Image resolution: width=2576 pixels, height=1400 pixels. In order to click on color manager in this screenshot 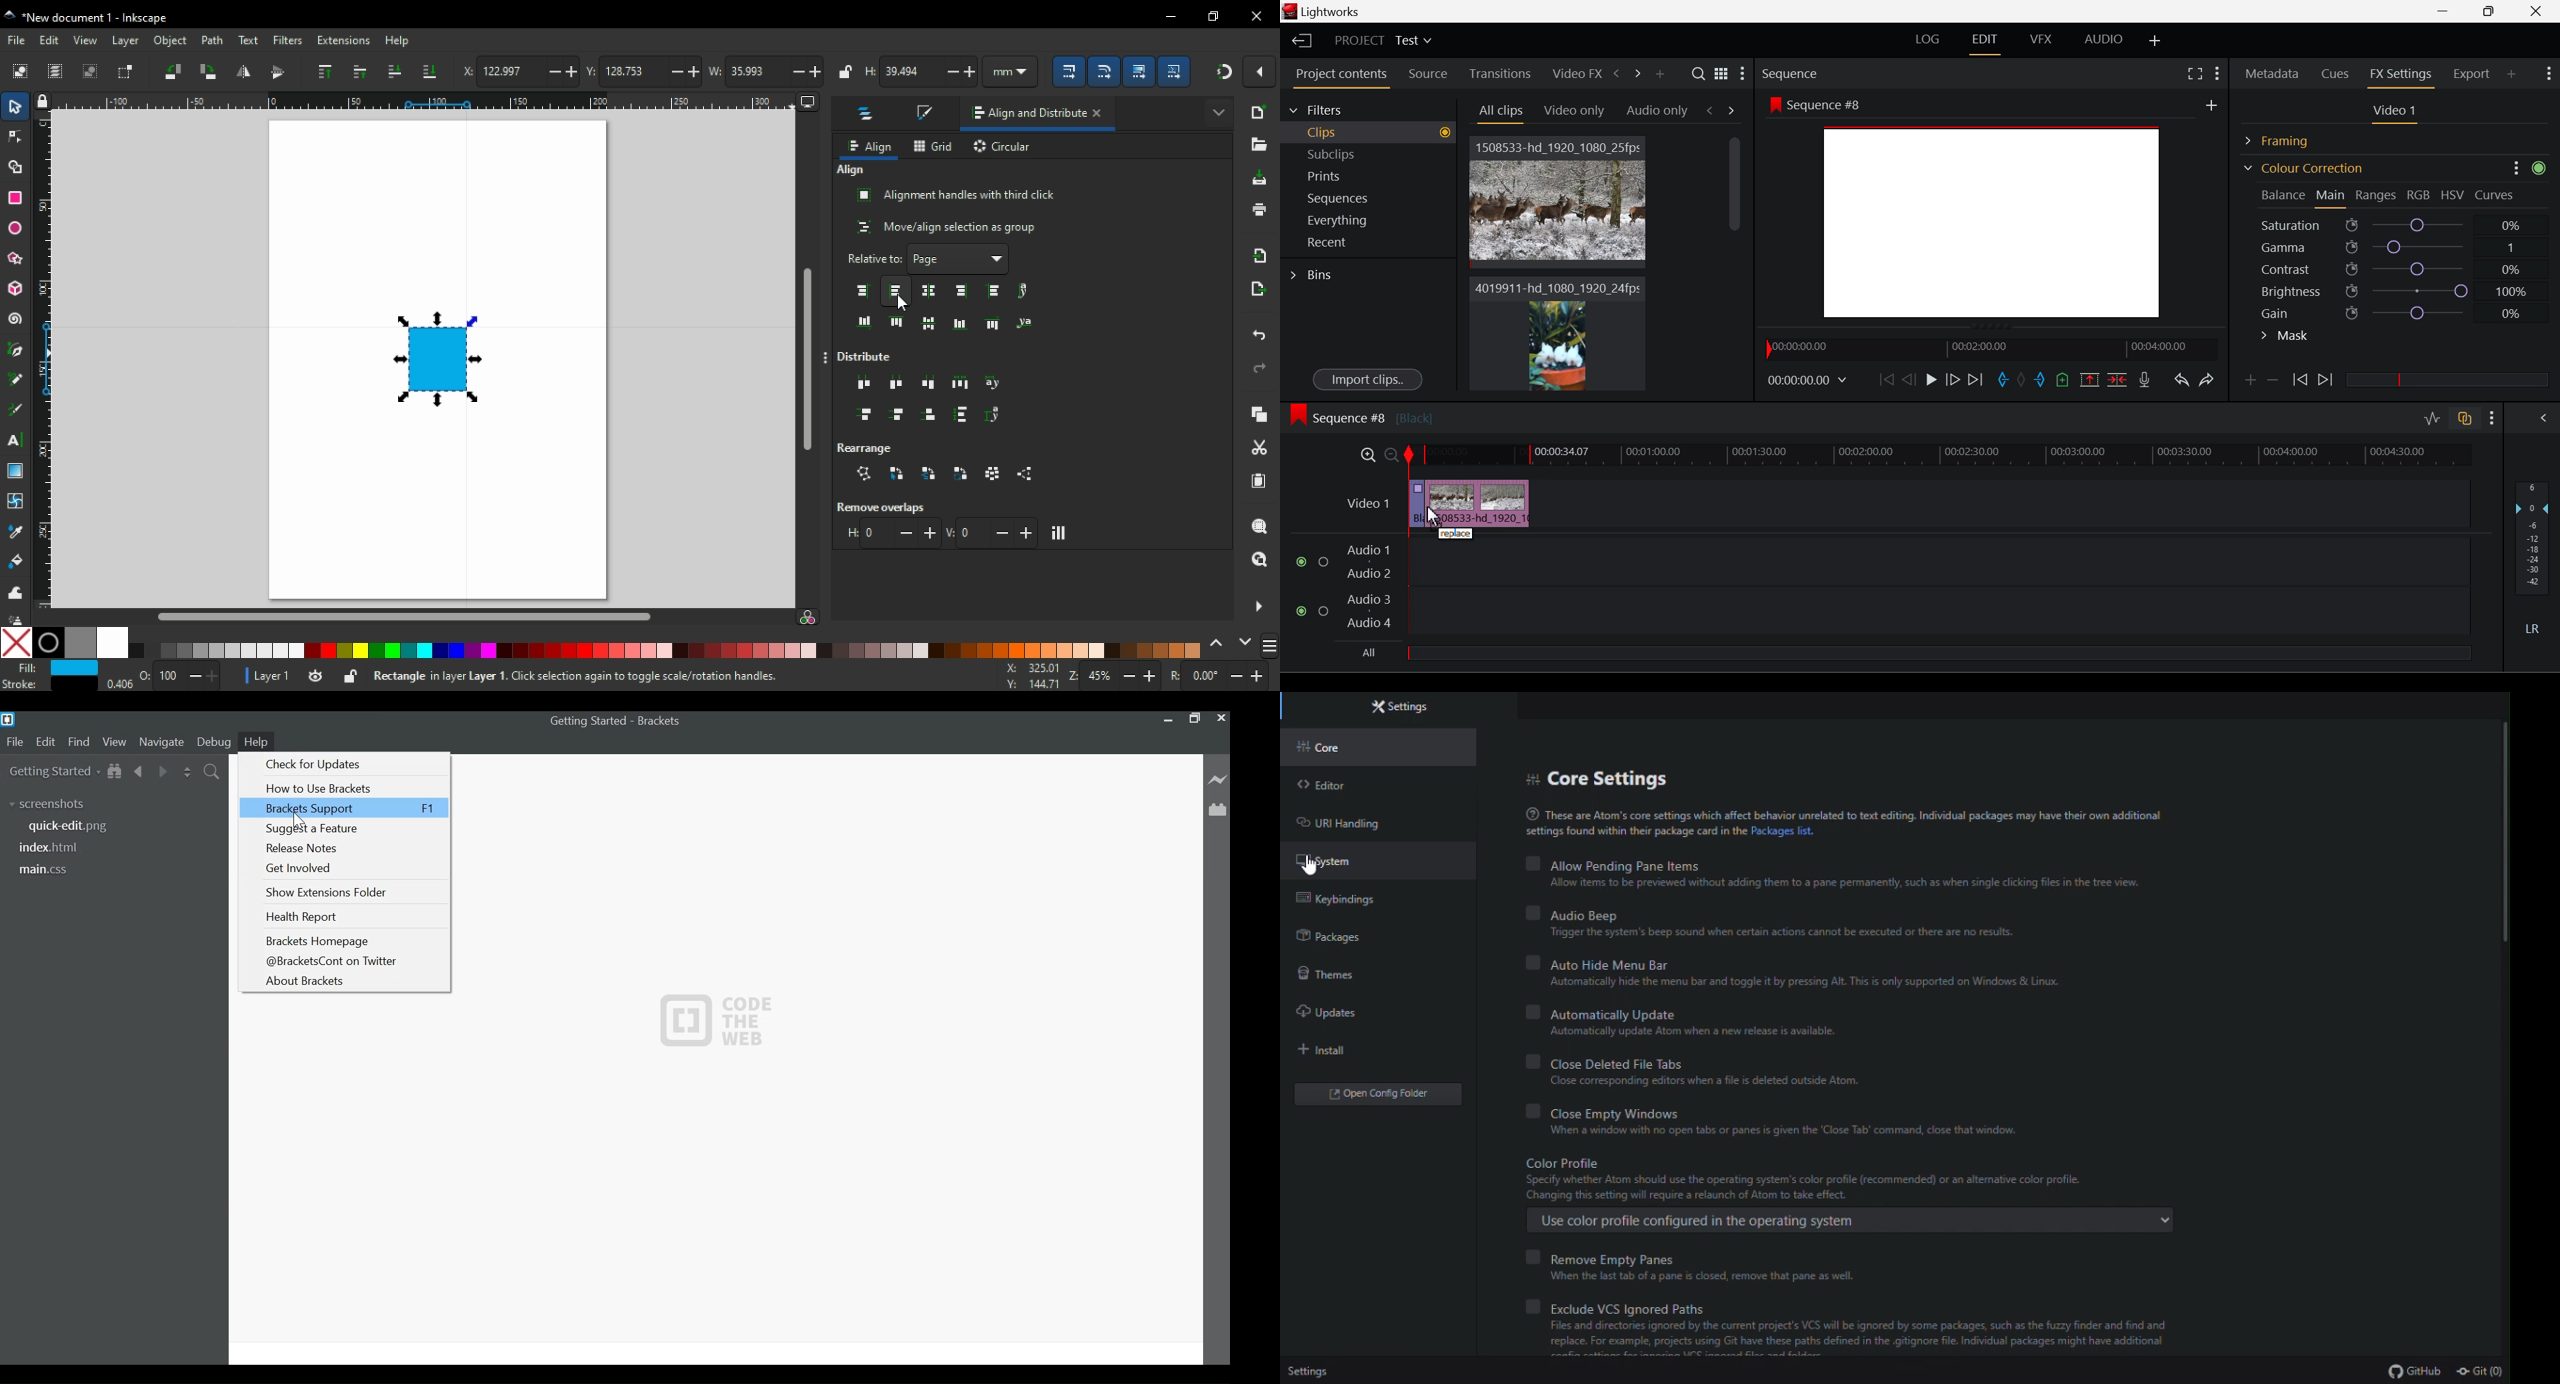, I will do `click(814, 620)`.